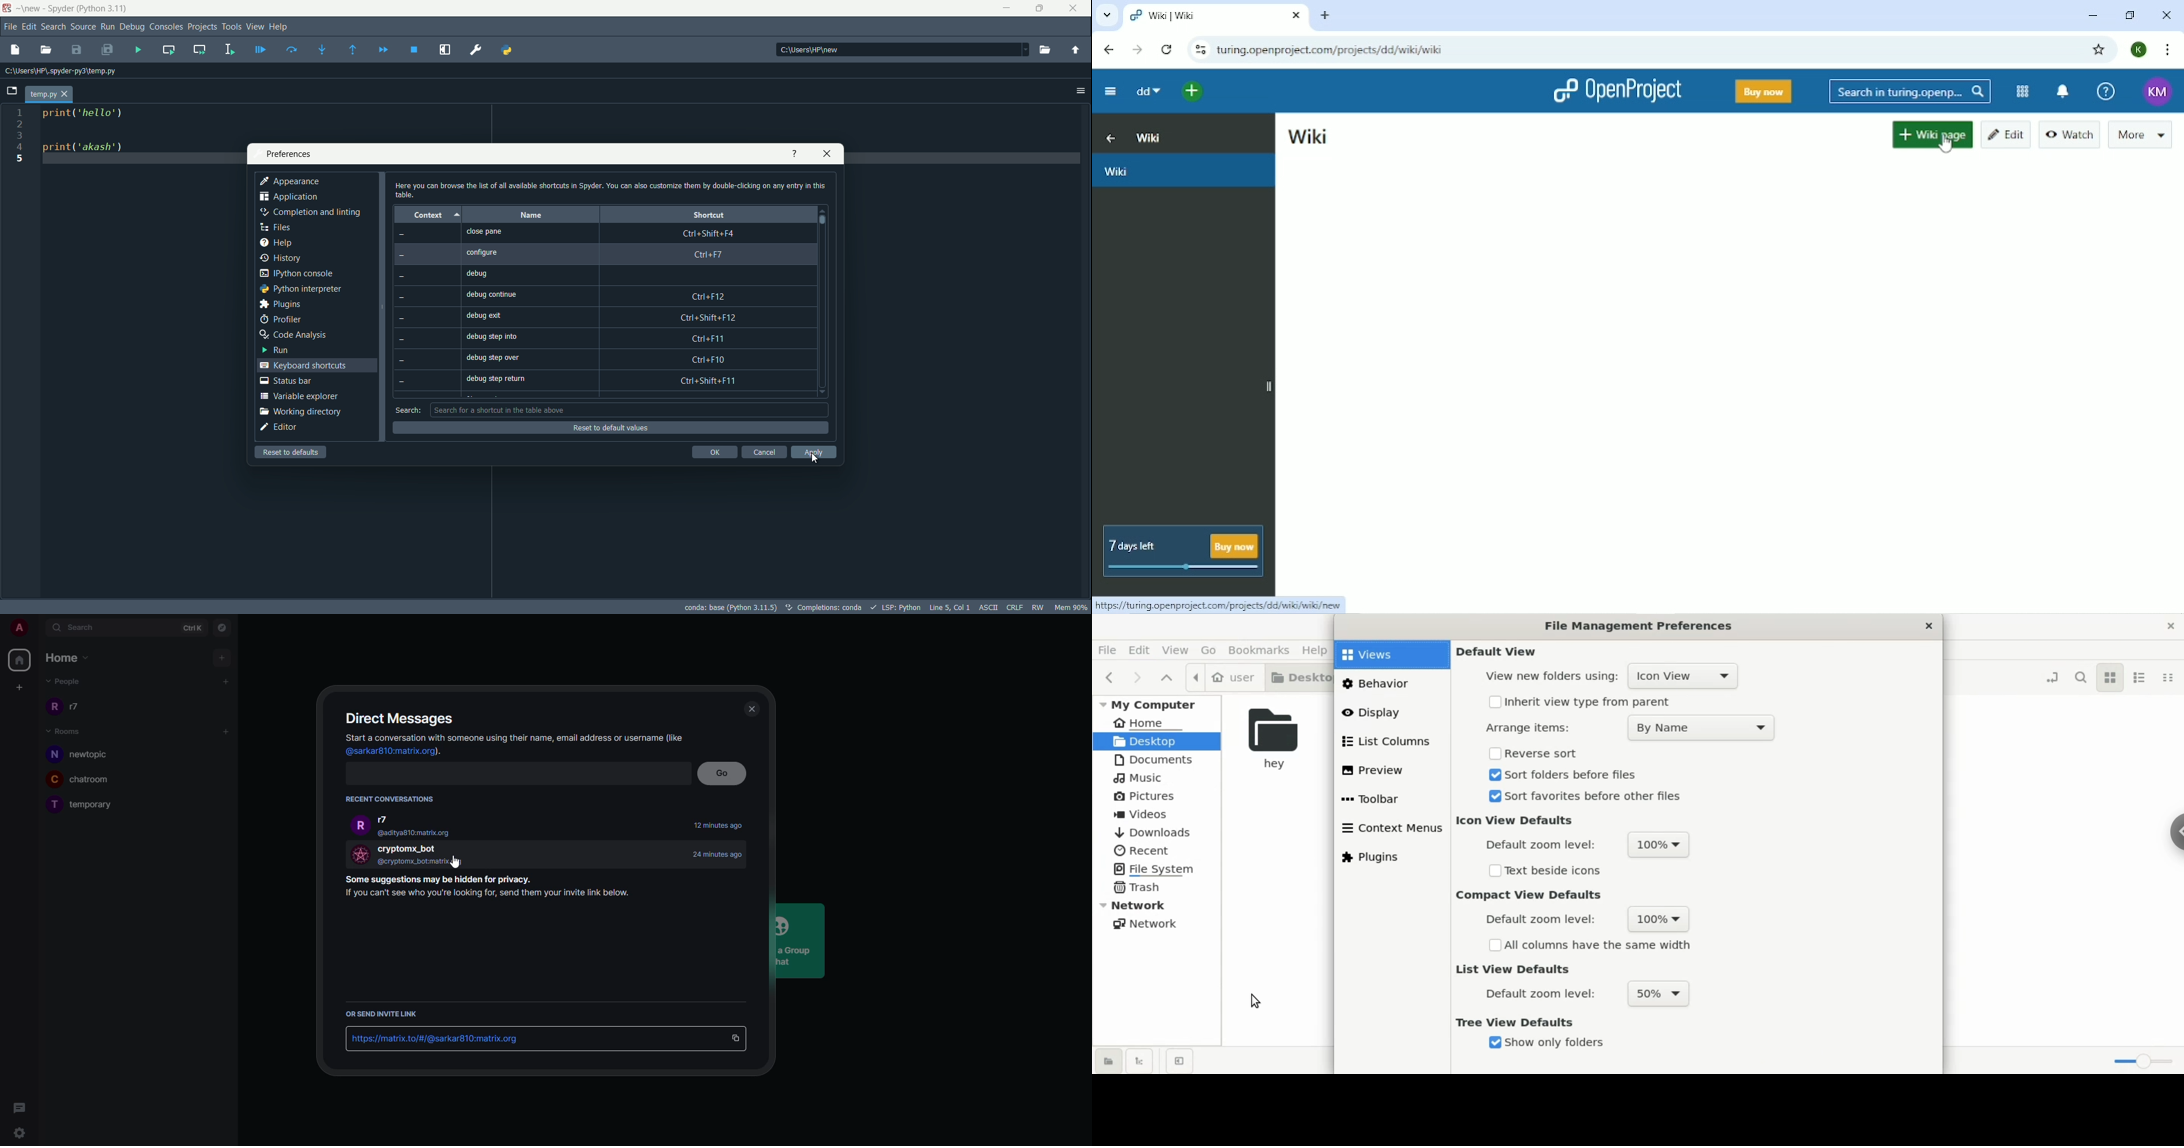 The width and height of the screenshot is (2184, 1148). I want to click on name, so click(531, 215).